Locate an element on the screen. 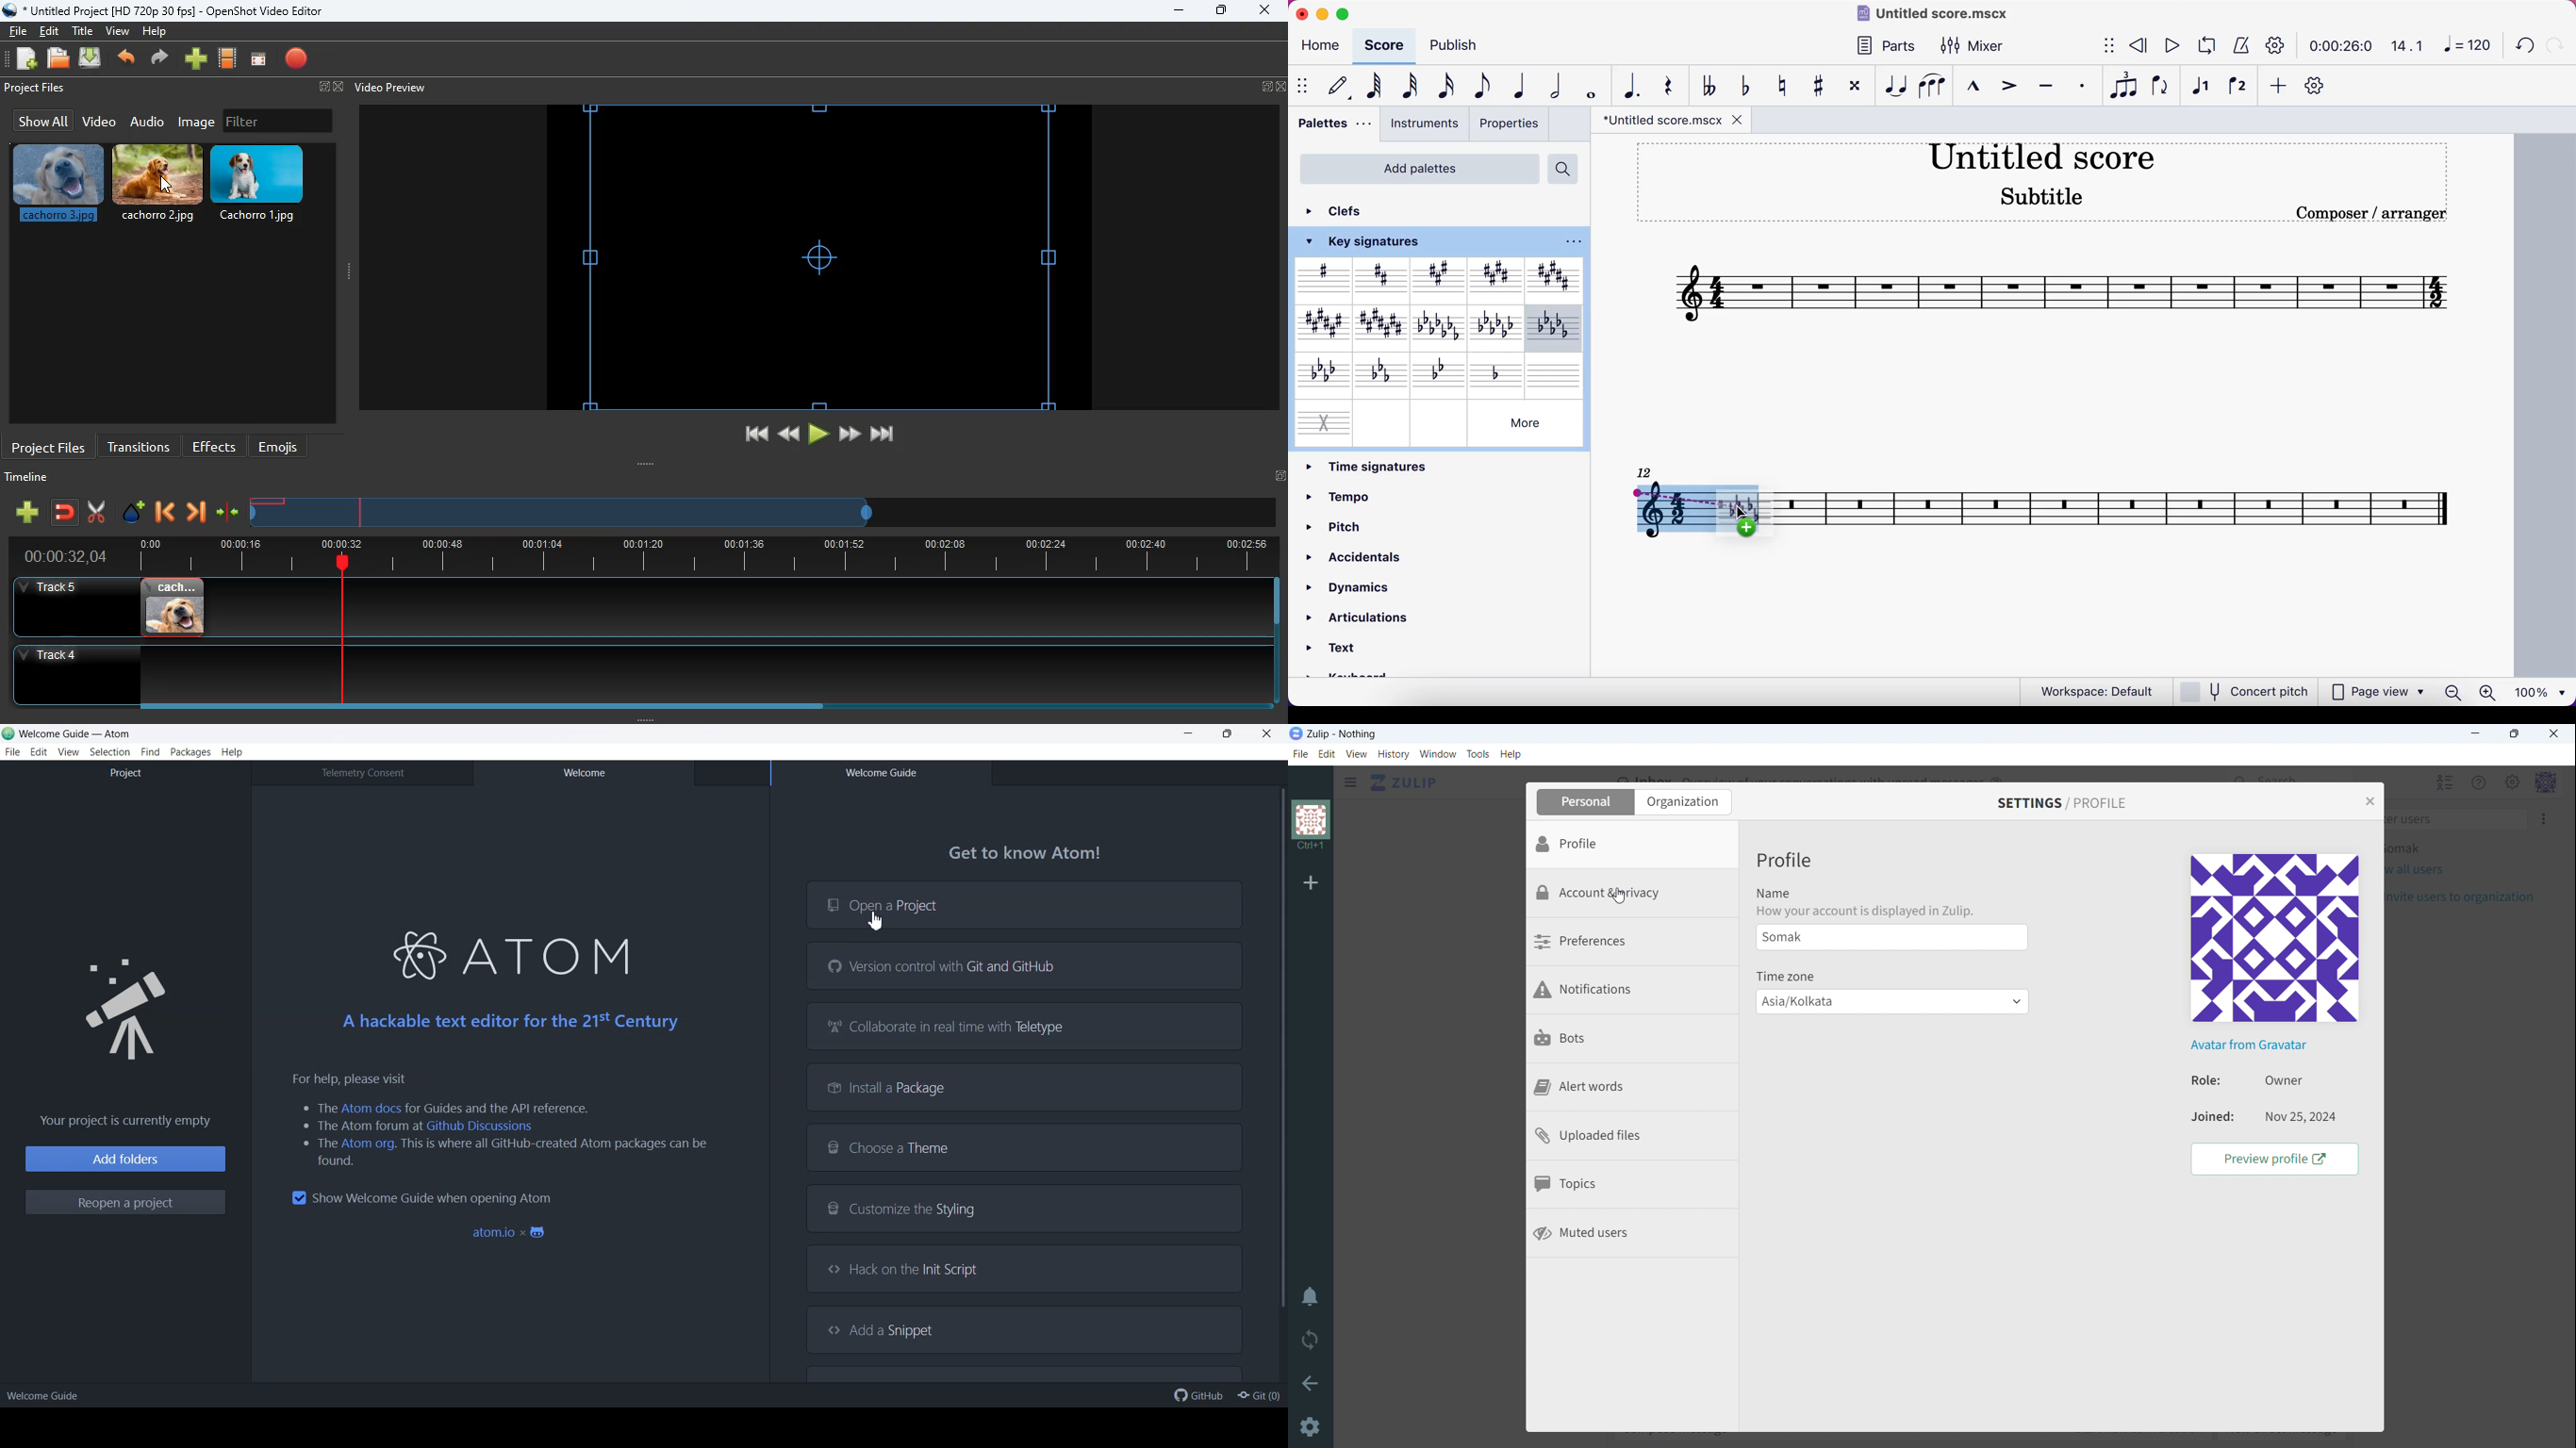  cursor is located at coordinates (1740, 518).